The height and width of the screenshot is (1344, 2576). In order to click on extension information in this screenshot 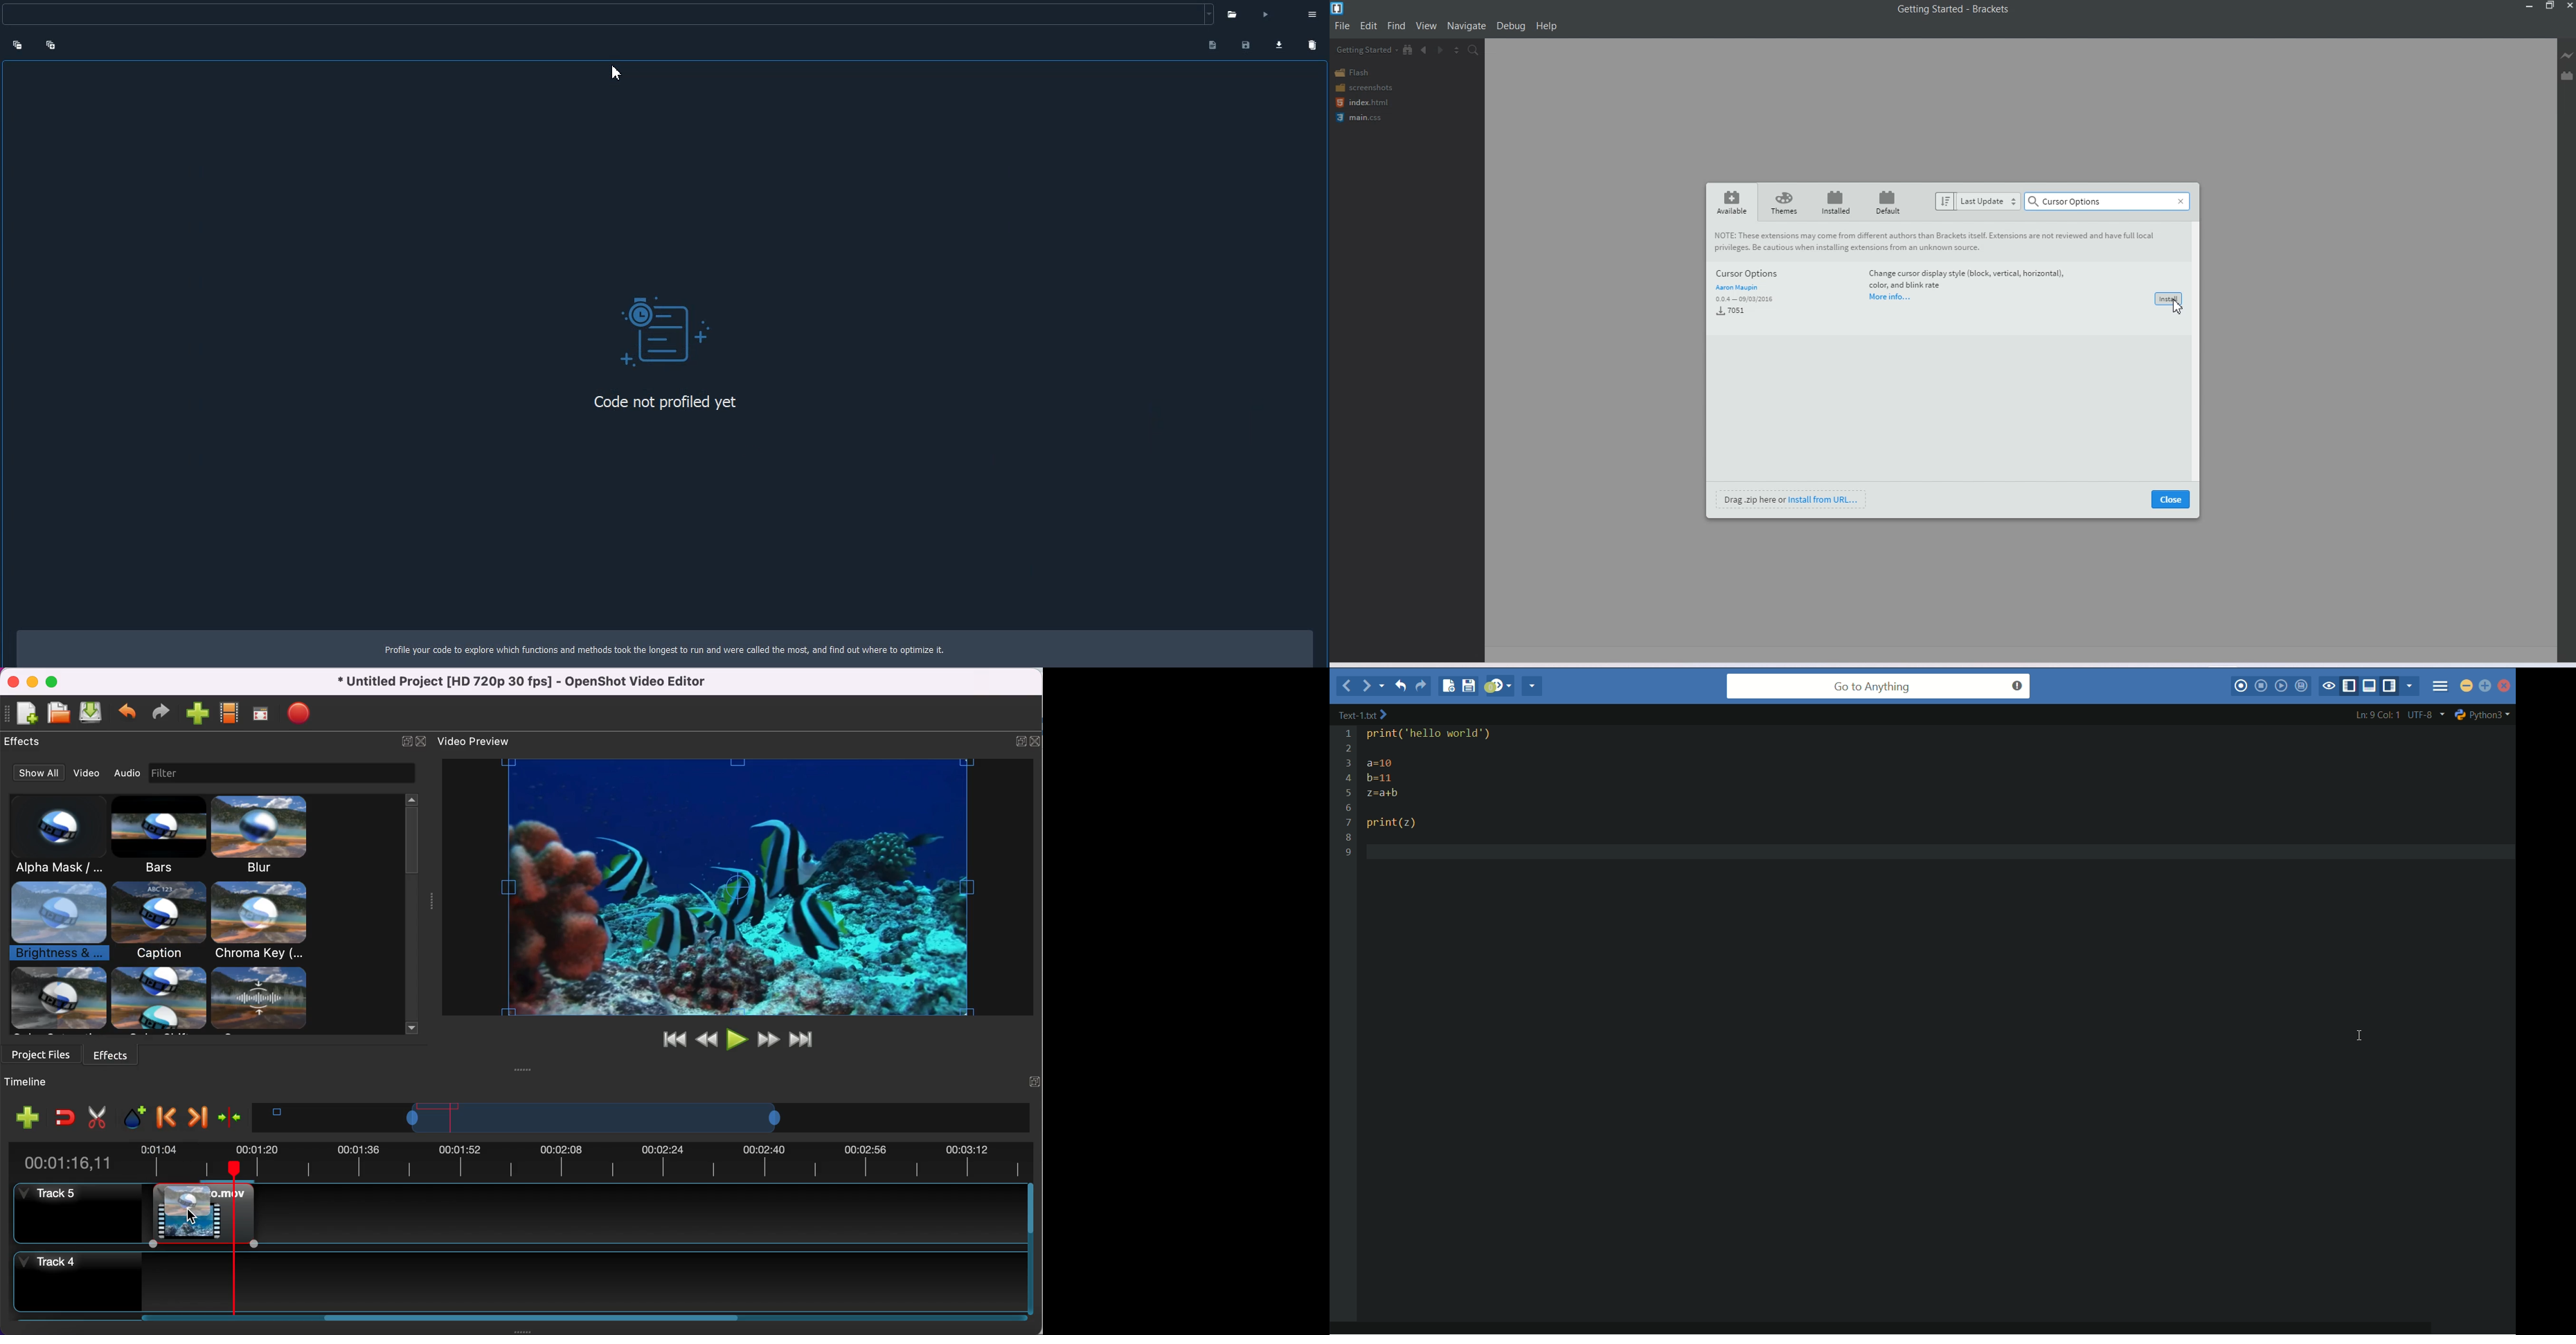, I will do `click(1966, 279)`.